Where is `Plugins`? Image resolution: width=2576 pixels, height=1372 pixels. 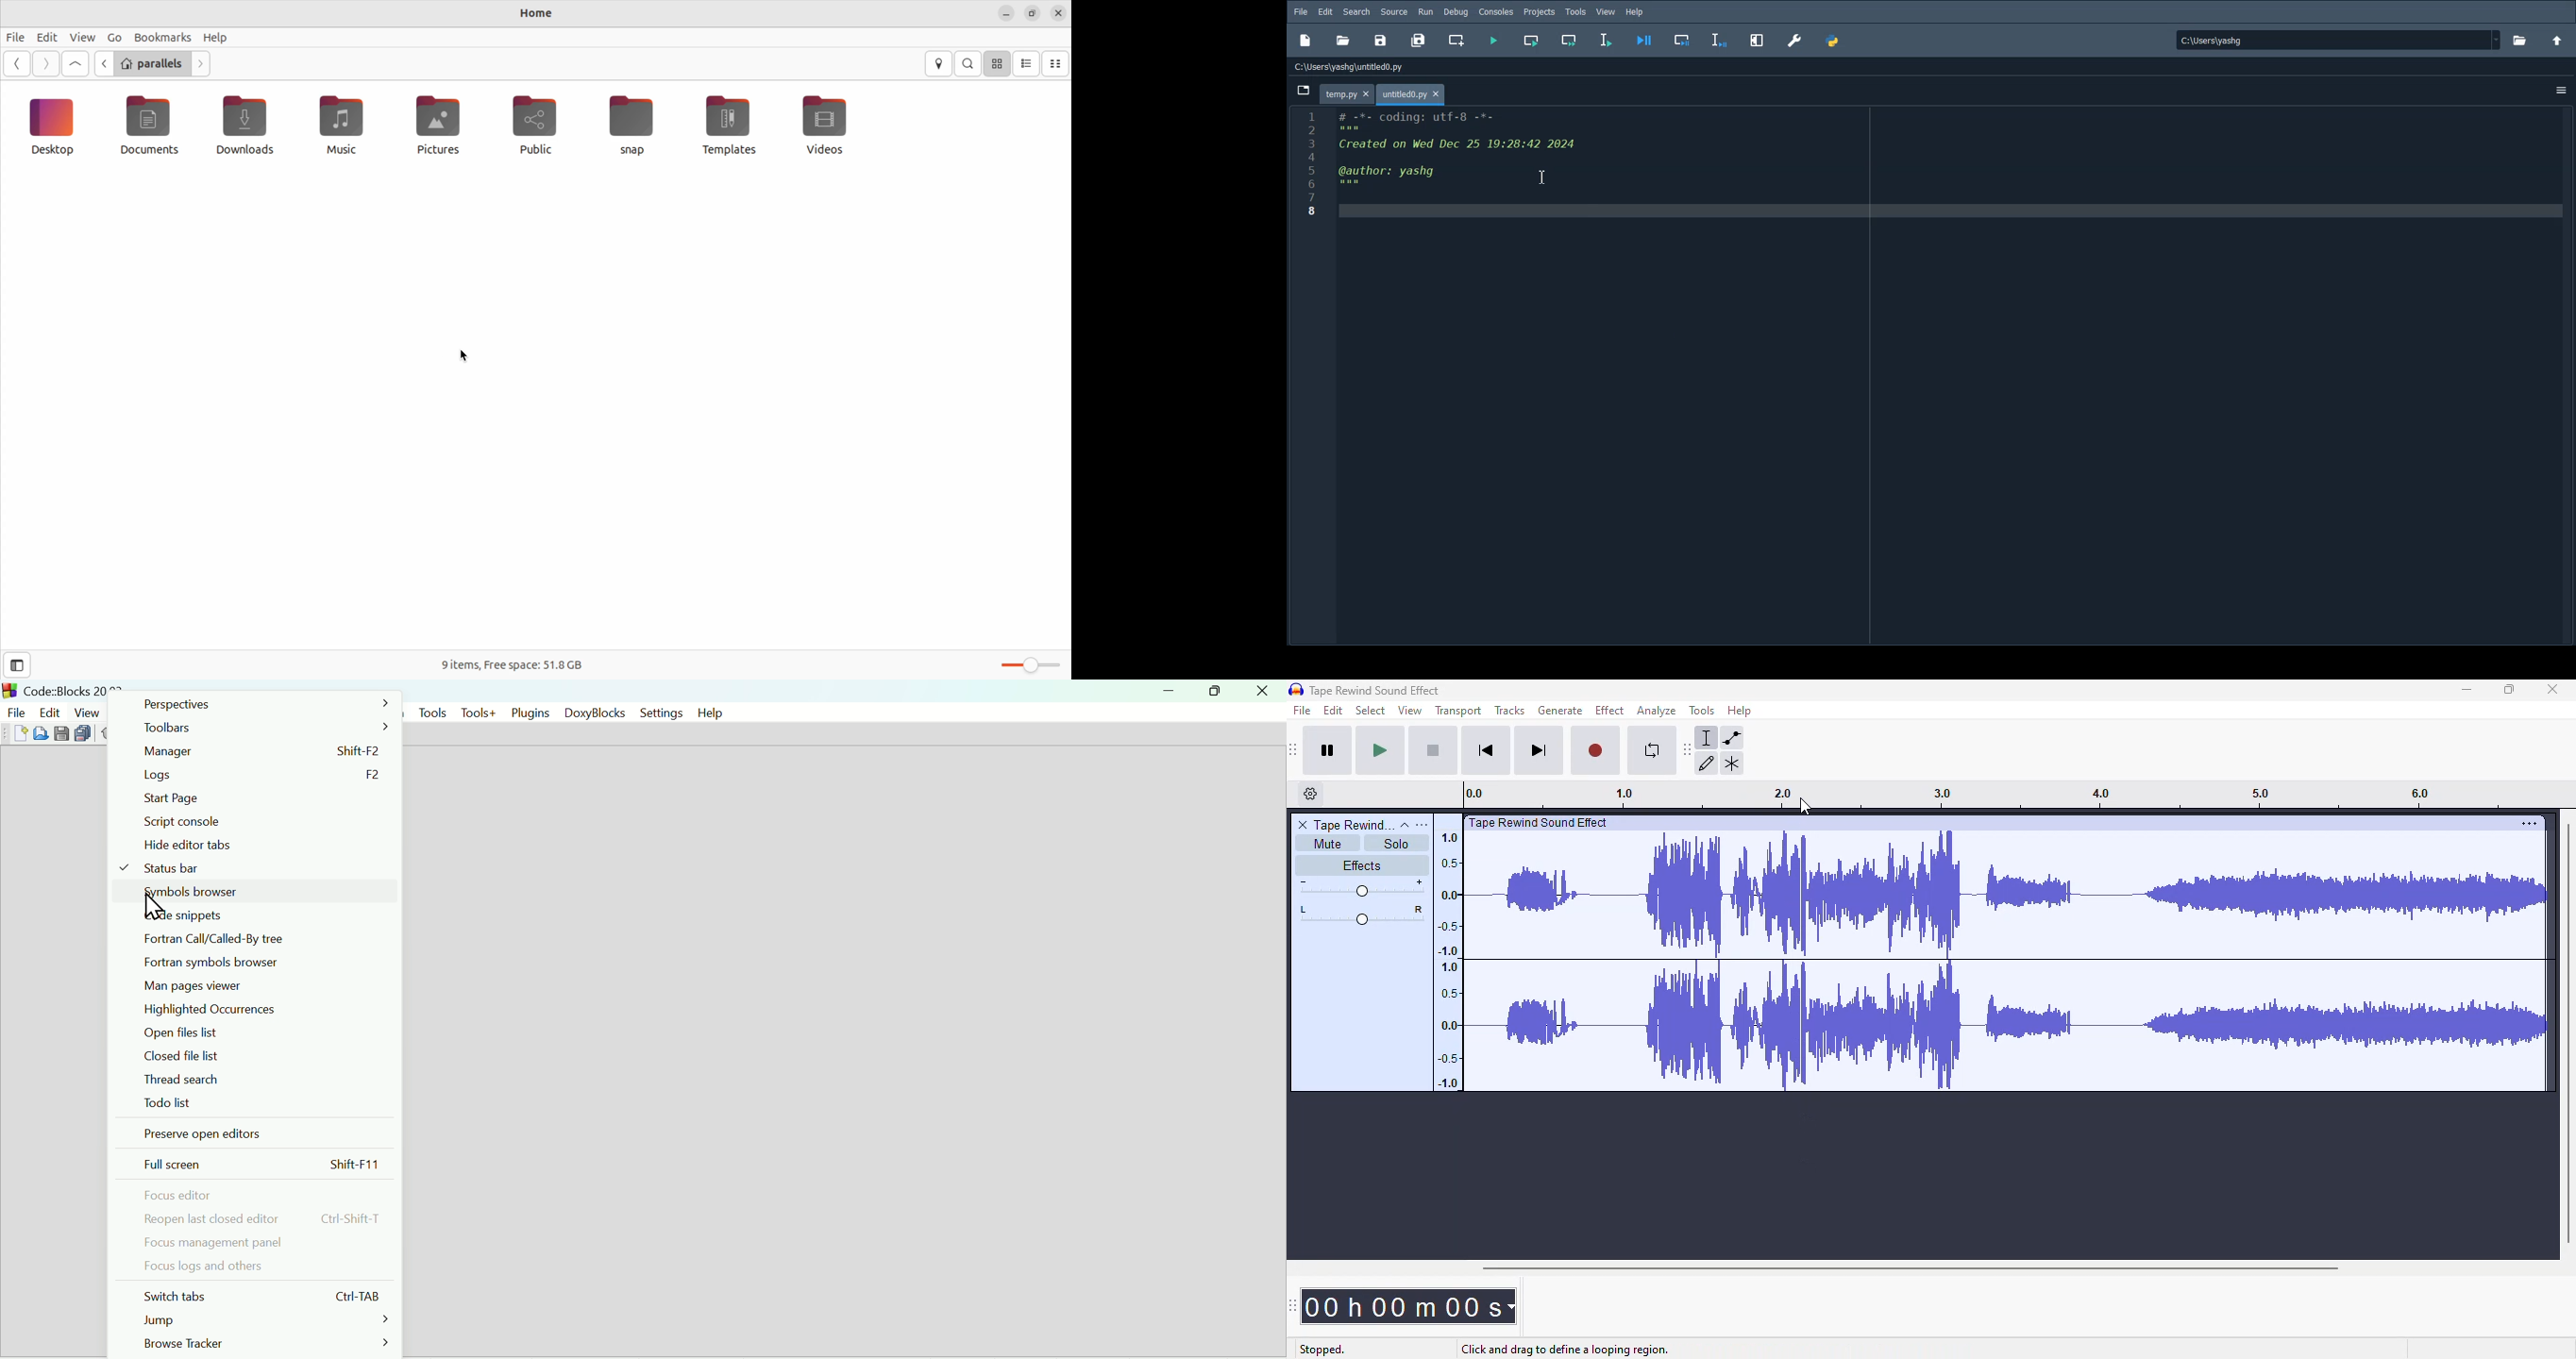
Plugins is located at coordinates (530, 711).